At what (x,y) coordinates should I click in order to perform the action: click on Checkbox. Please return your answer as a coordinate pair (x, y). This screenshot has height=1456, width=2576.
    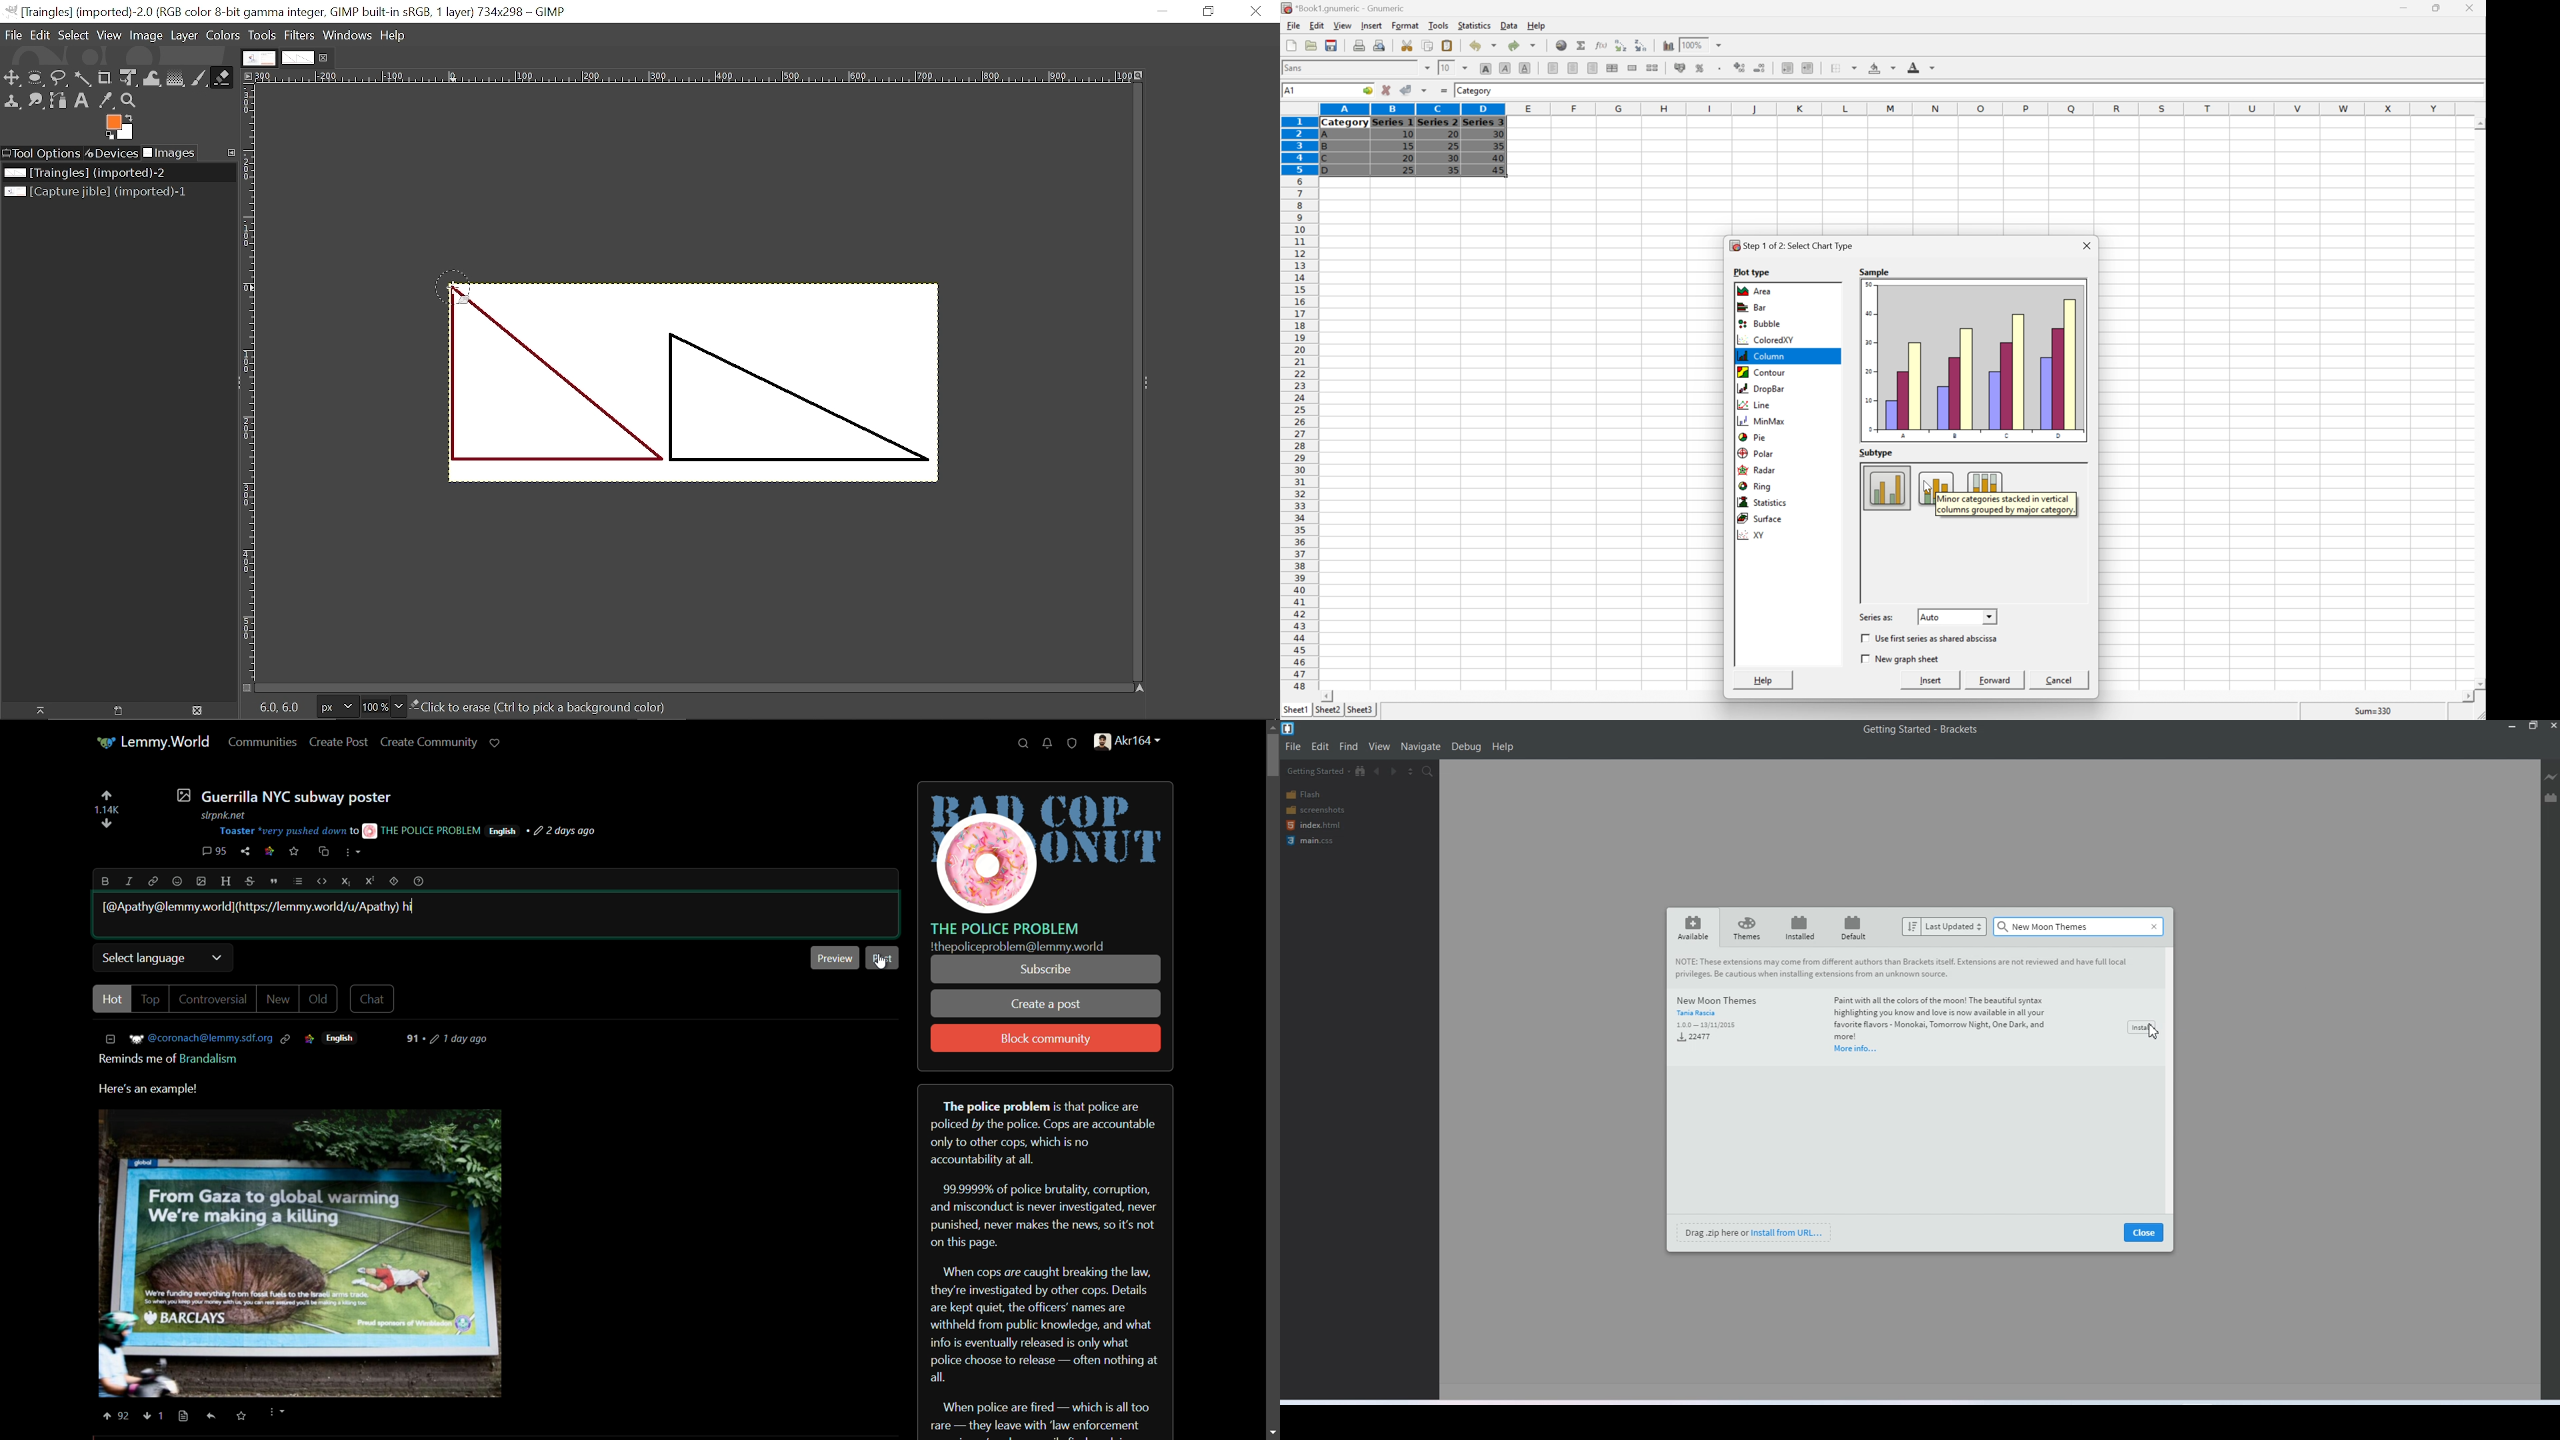
    Looking at the image, I should click on (1864, 638).